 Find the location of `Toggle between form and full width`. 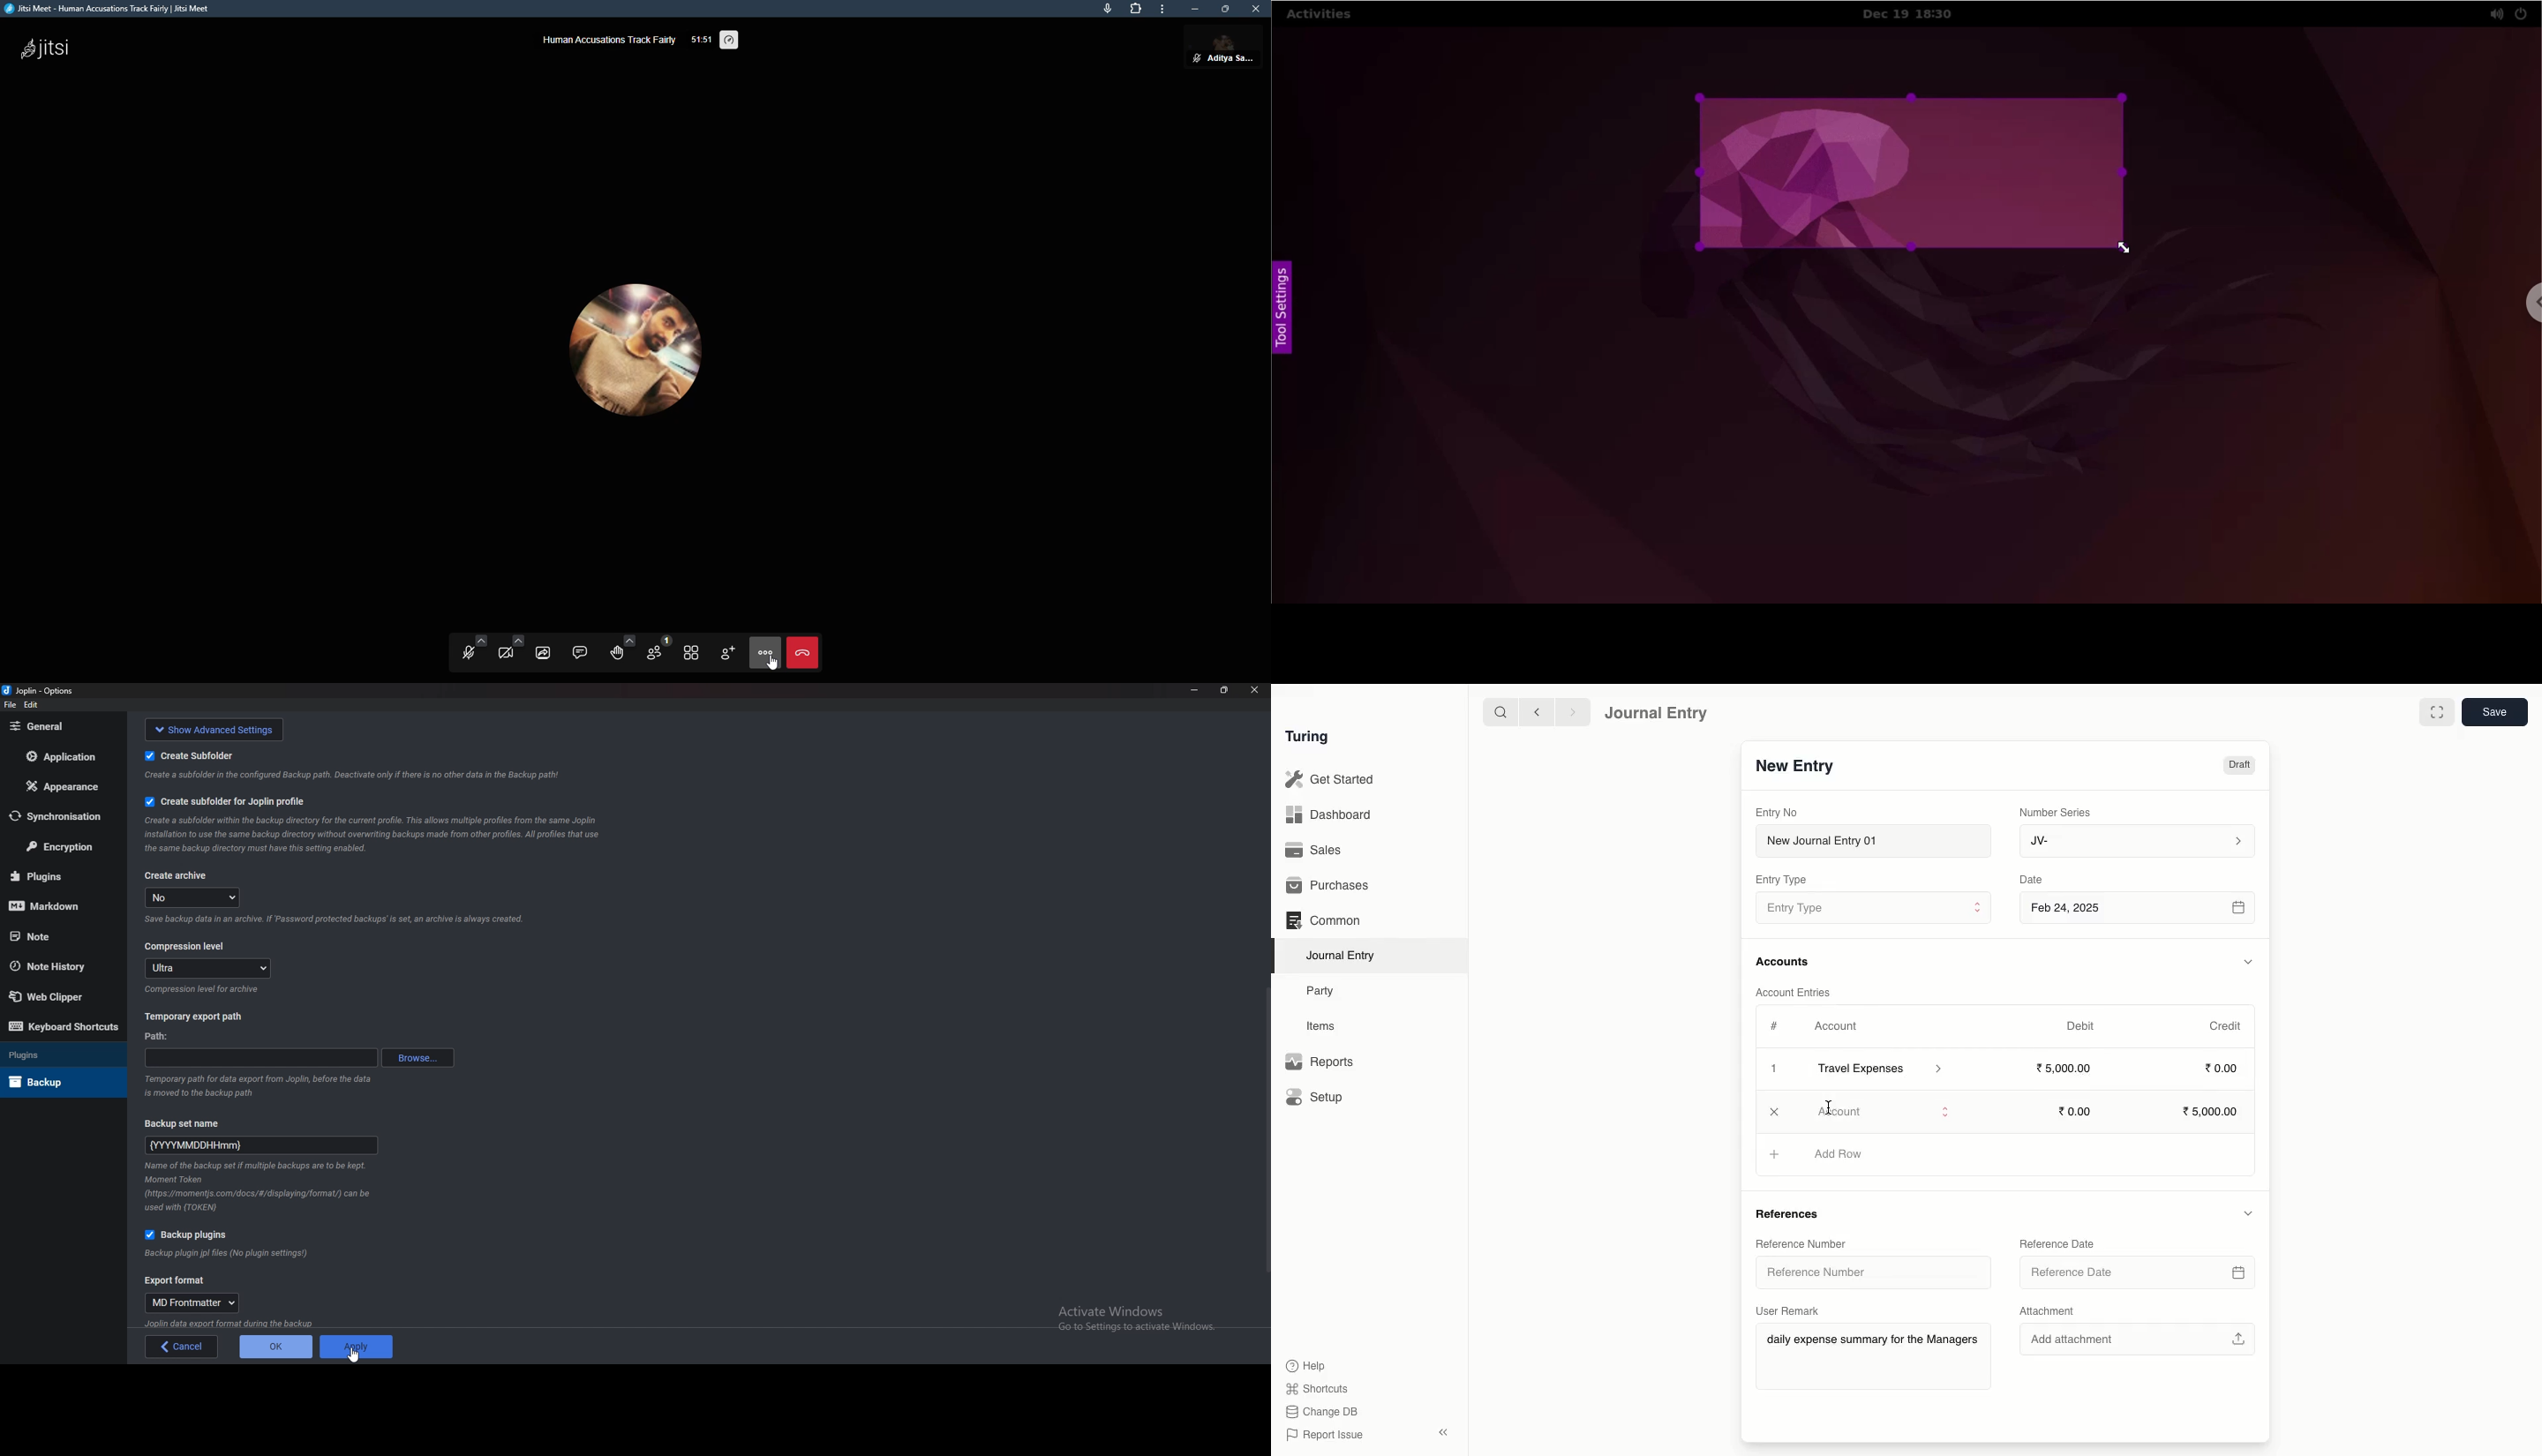

Toggle between form and full width is located at coordinates (2437, 712).